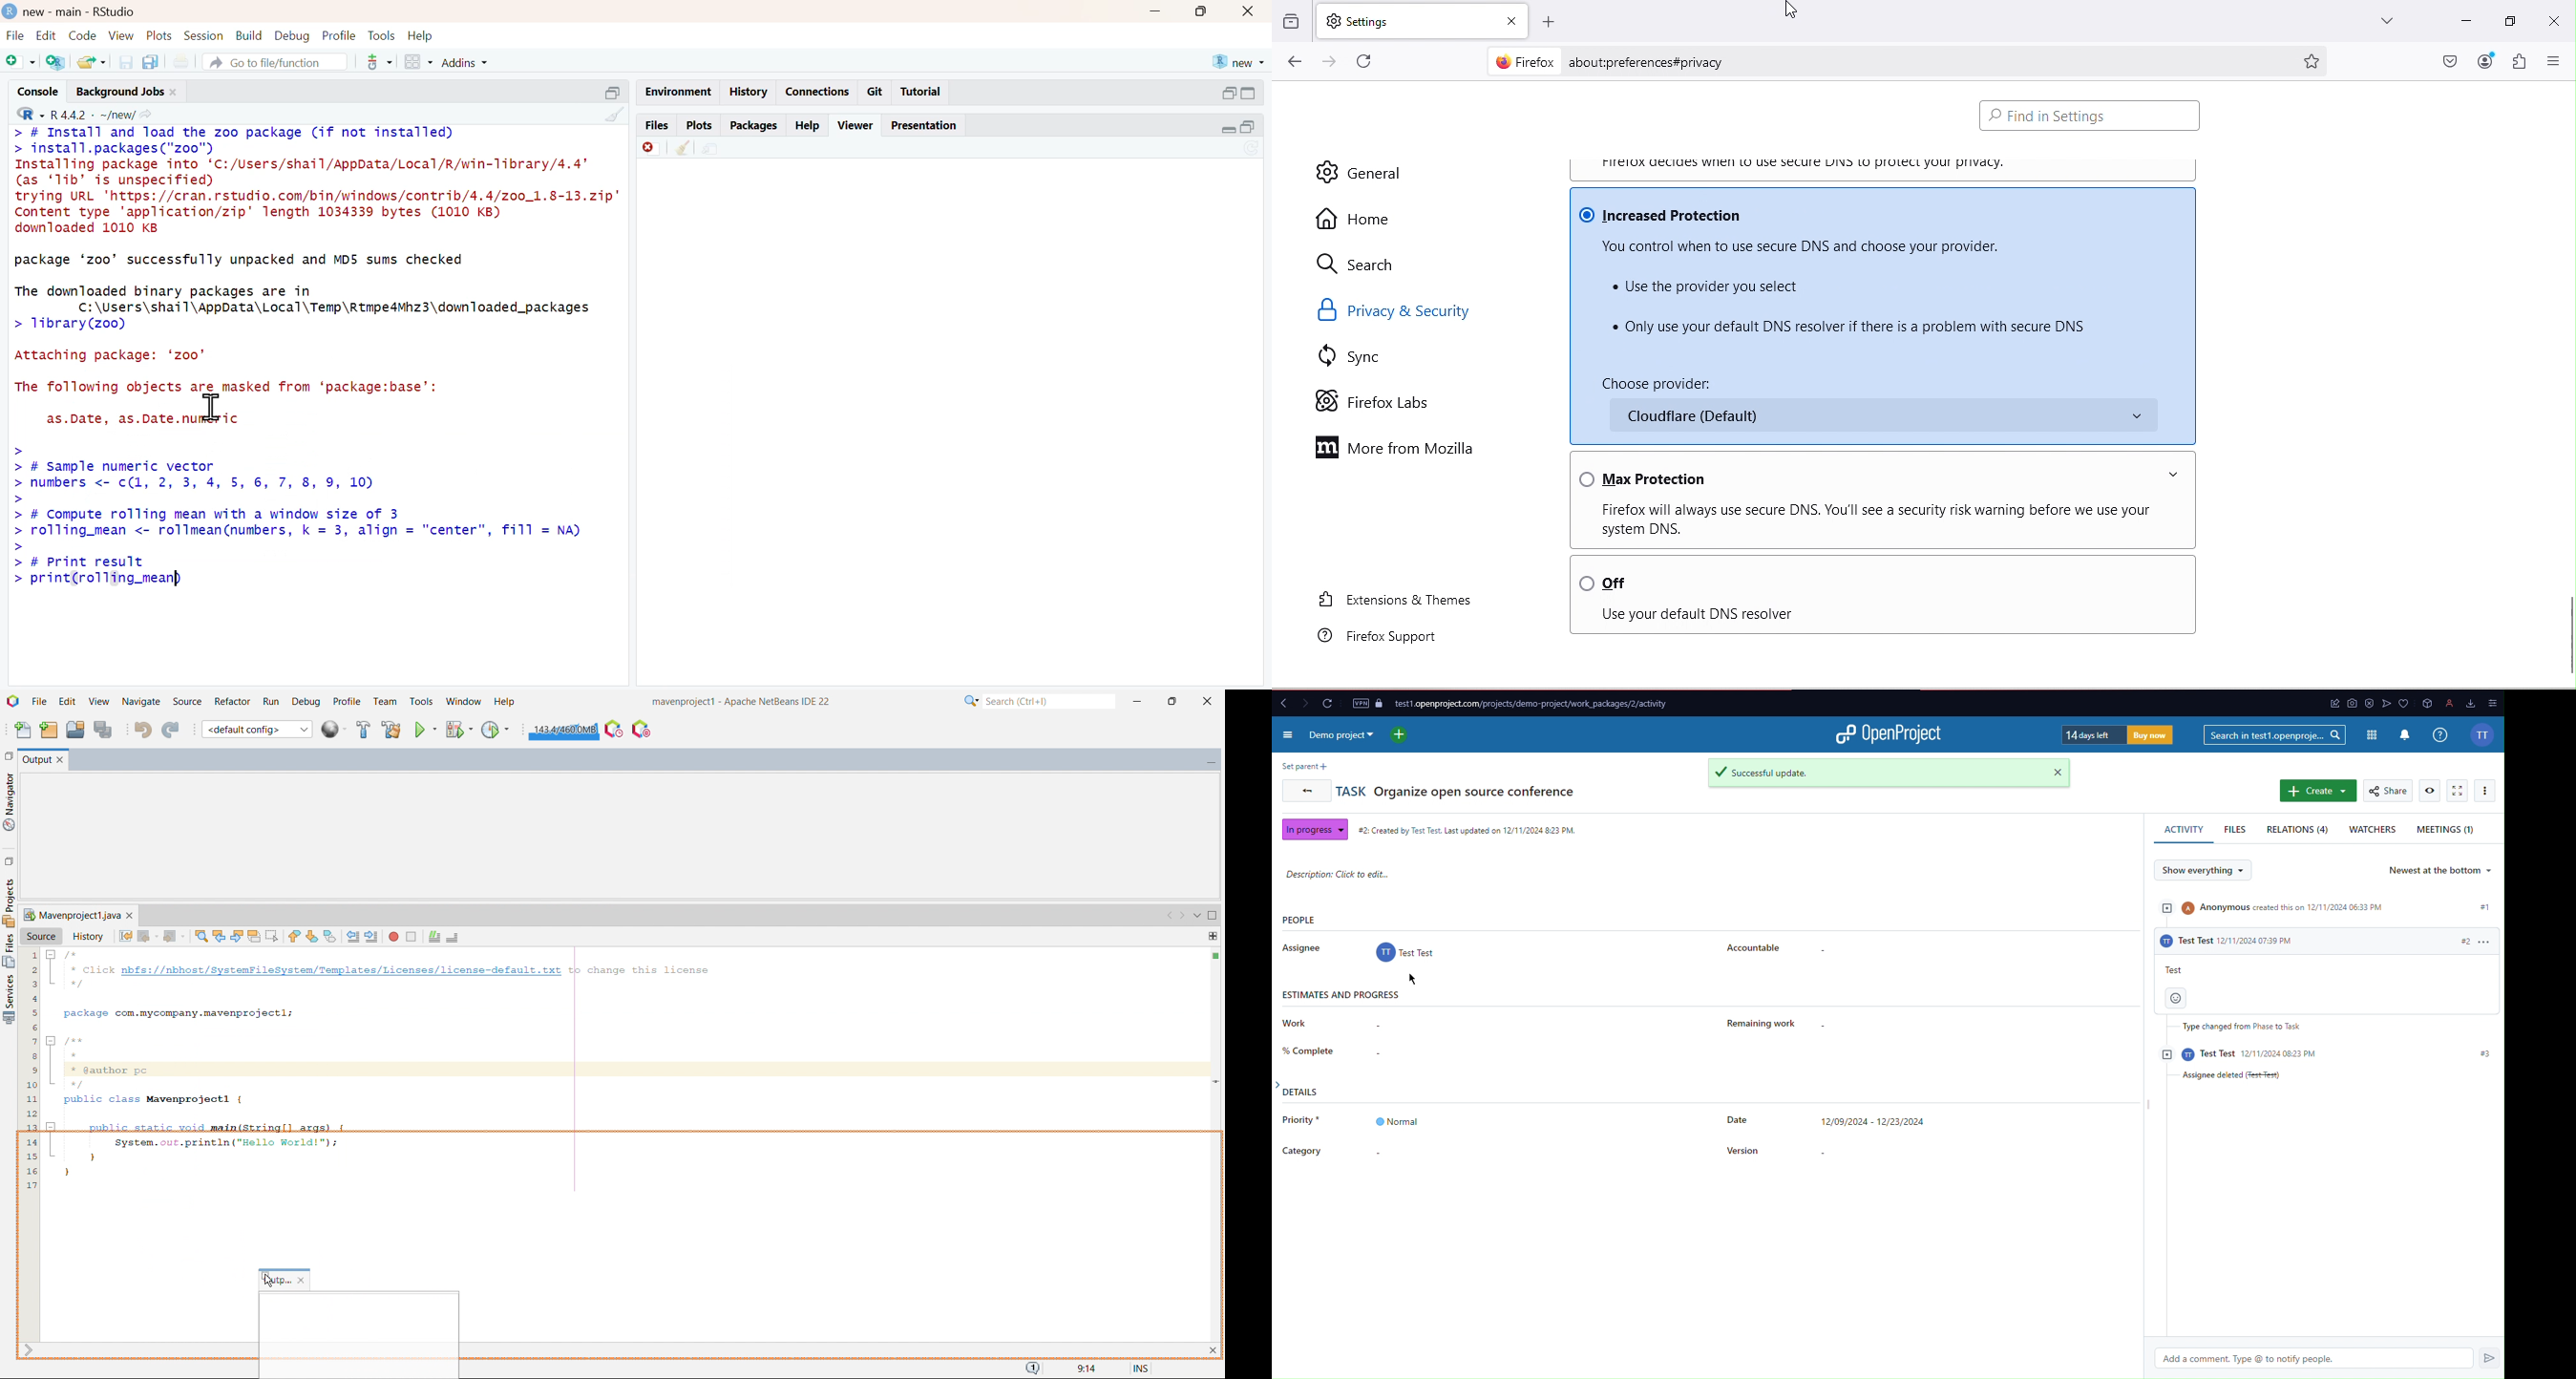  What do you see at coordinates (251, 36) in the screenshot?
I see `build` at bounding box center [251, 36].